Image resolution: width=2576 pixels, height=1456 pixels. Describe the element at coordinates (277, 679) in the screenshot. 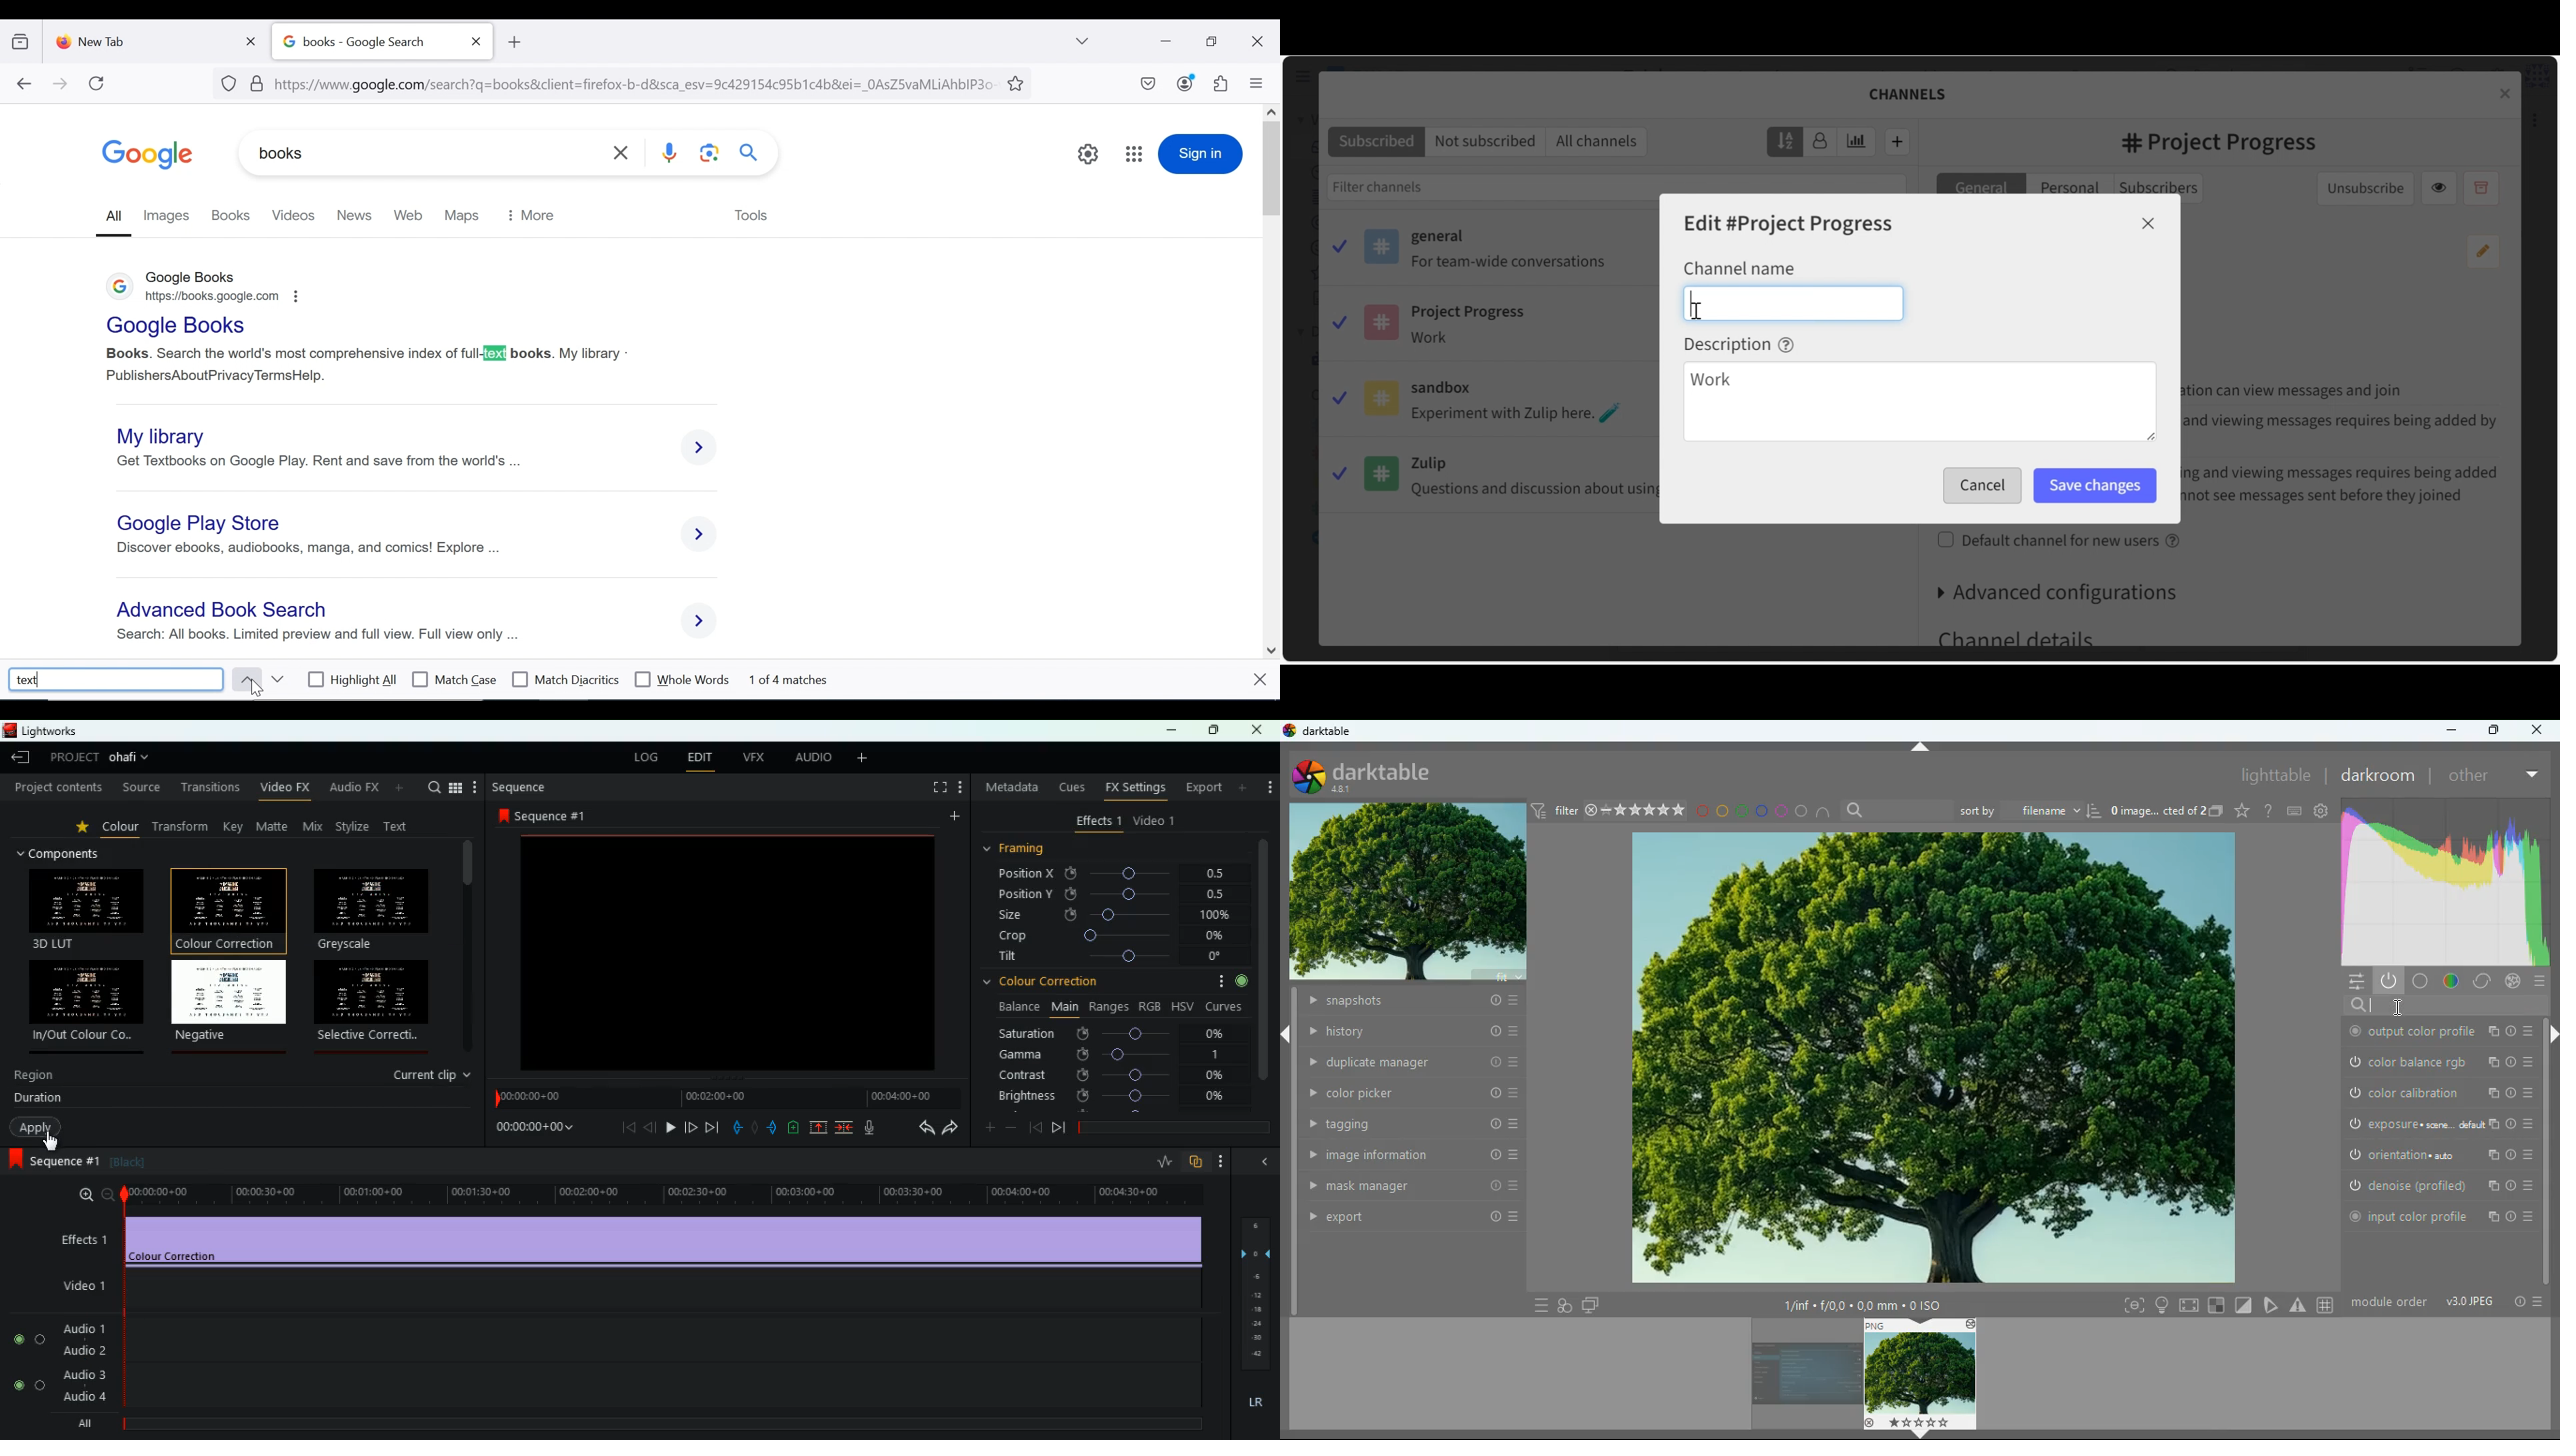

I see `next` at that location.